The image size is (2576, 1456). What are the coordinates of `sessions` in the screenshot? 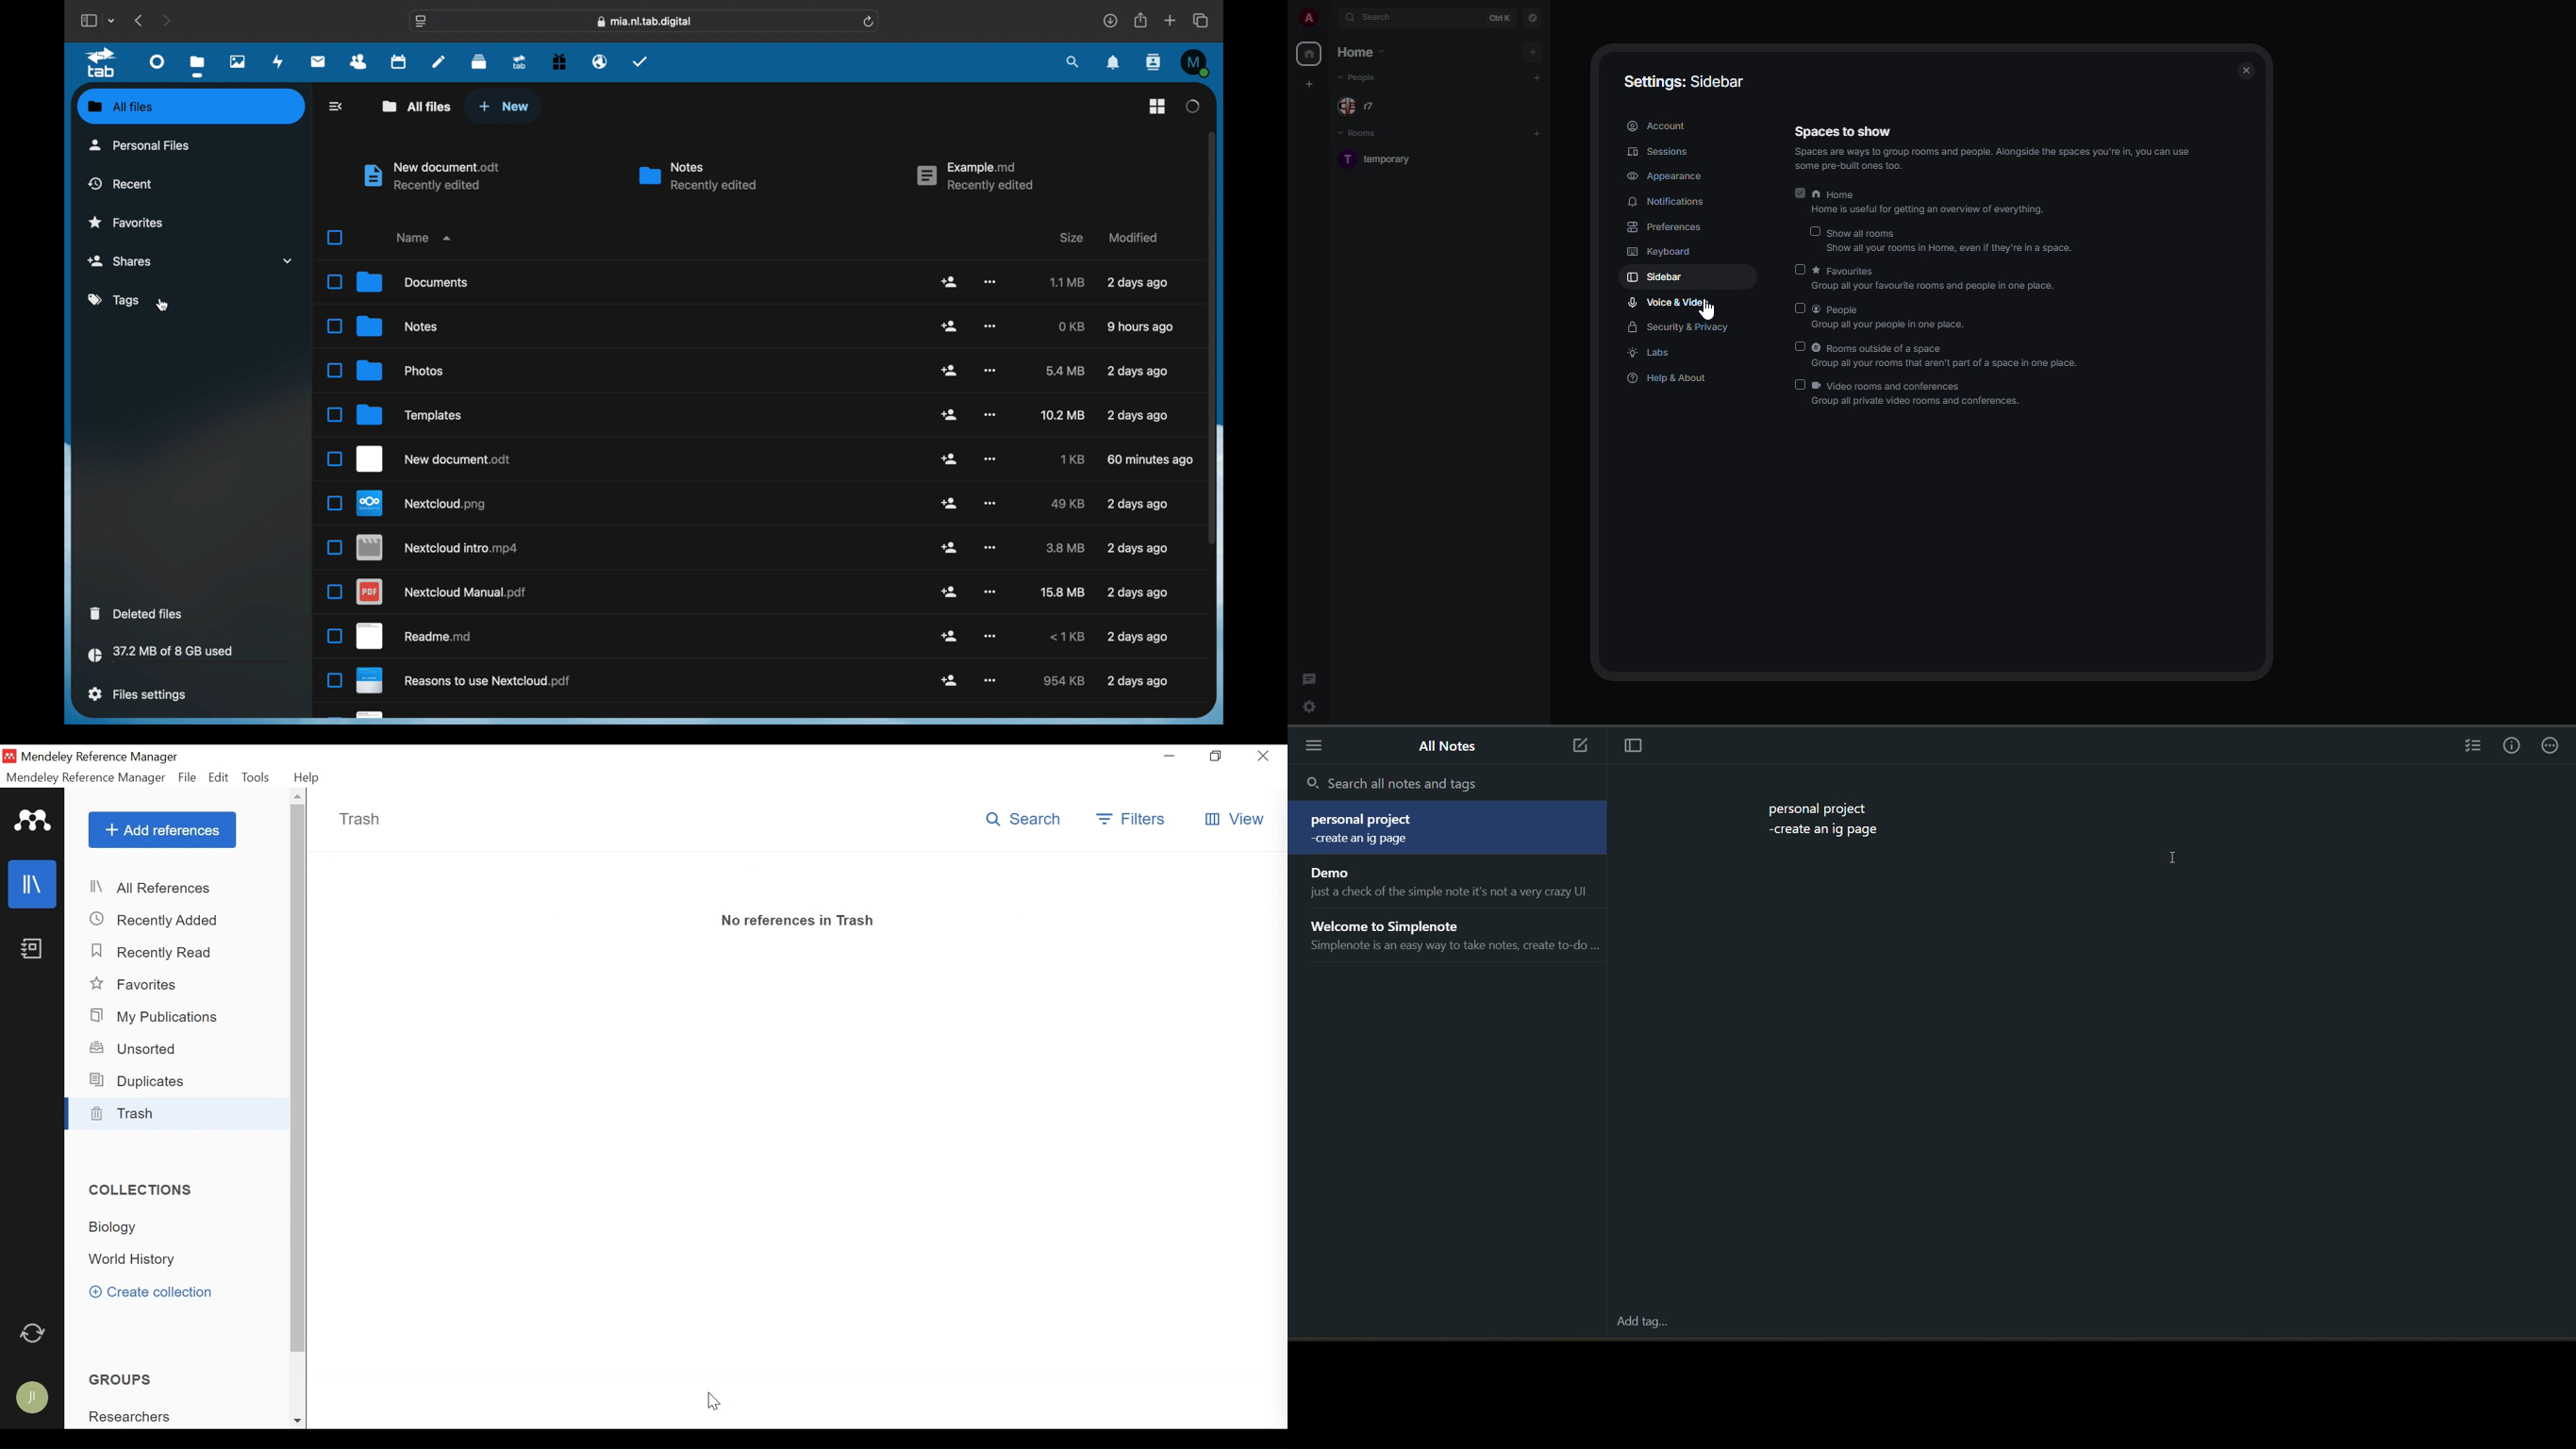 It's located at (1658, 152).